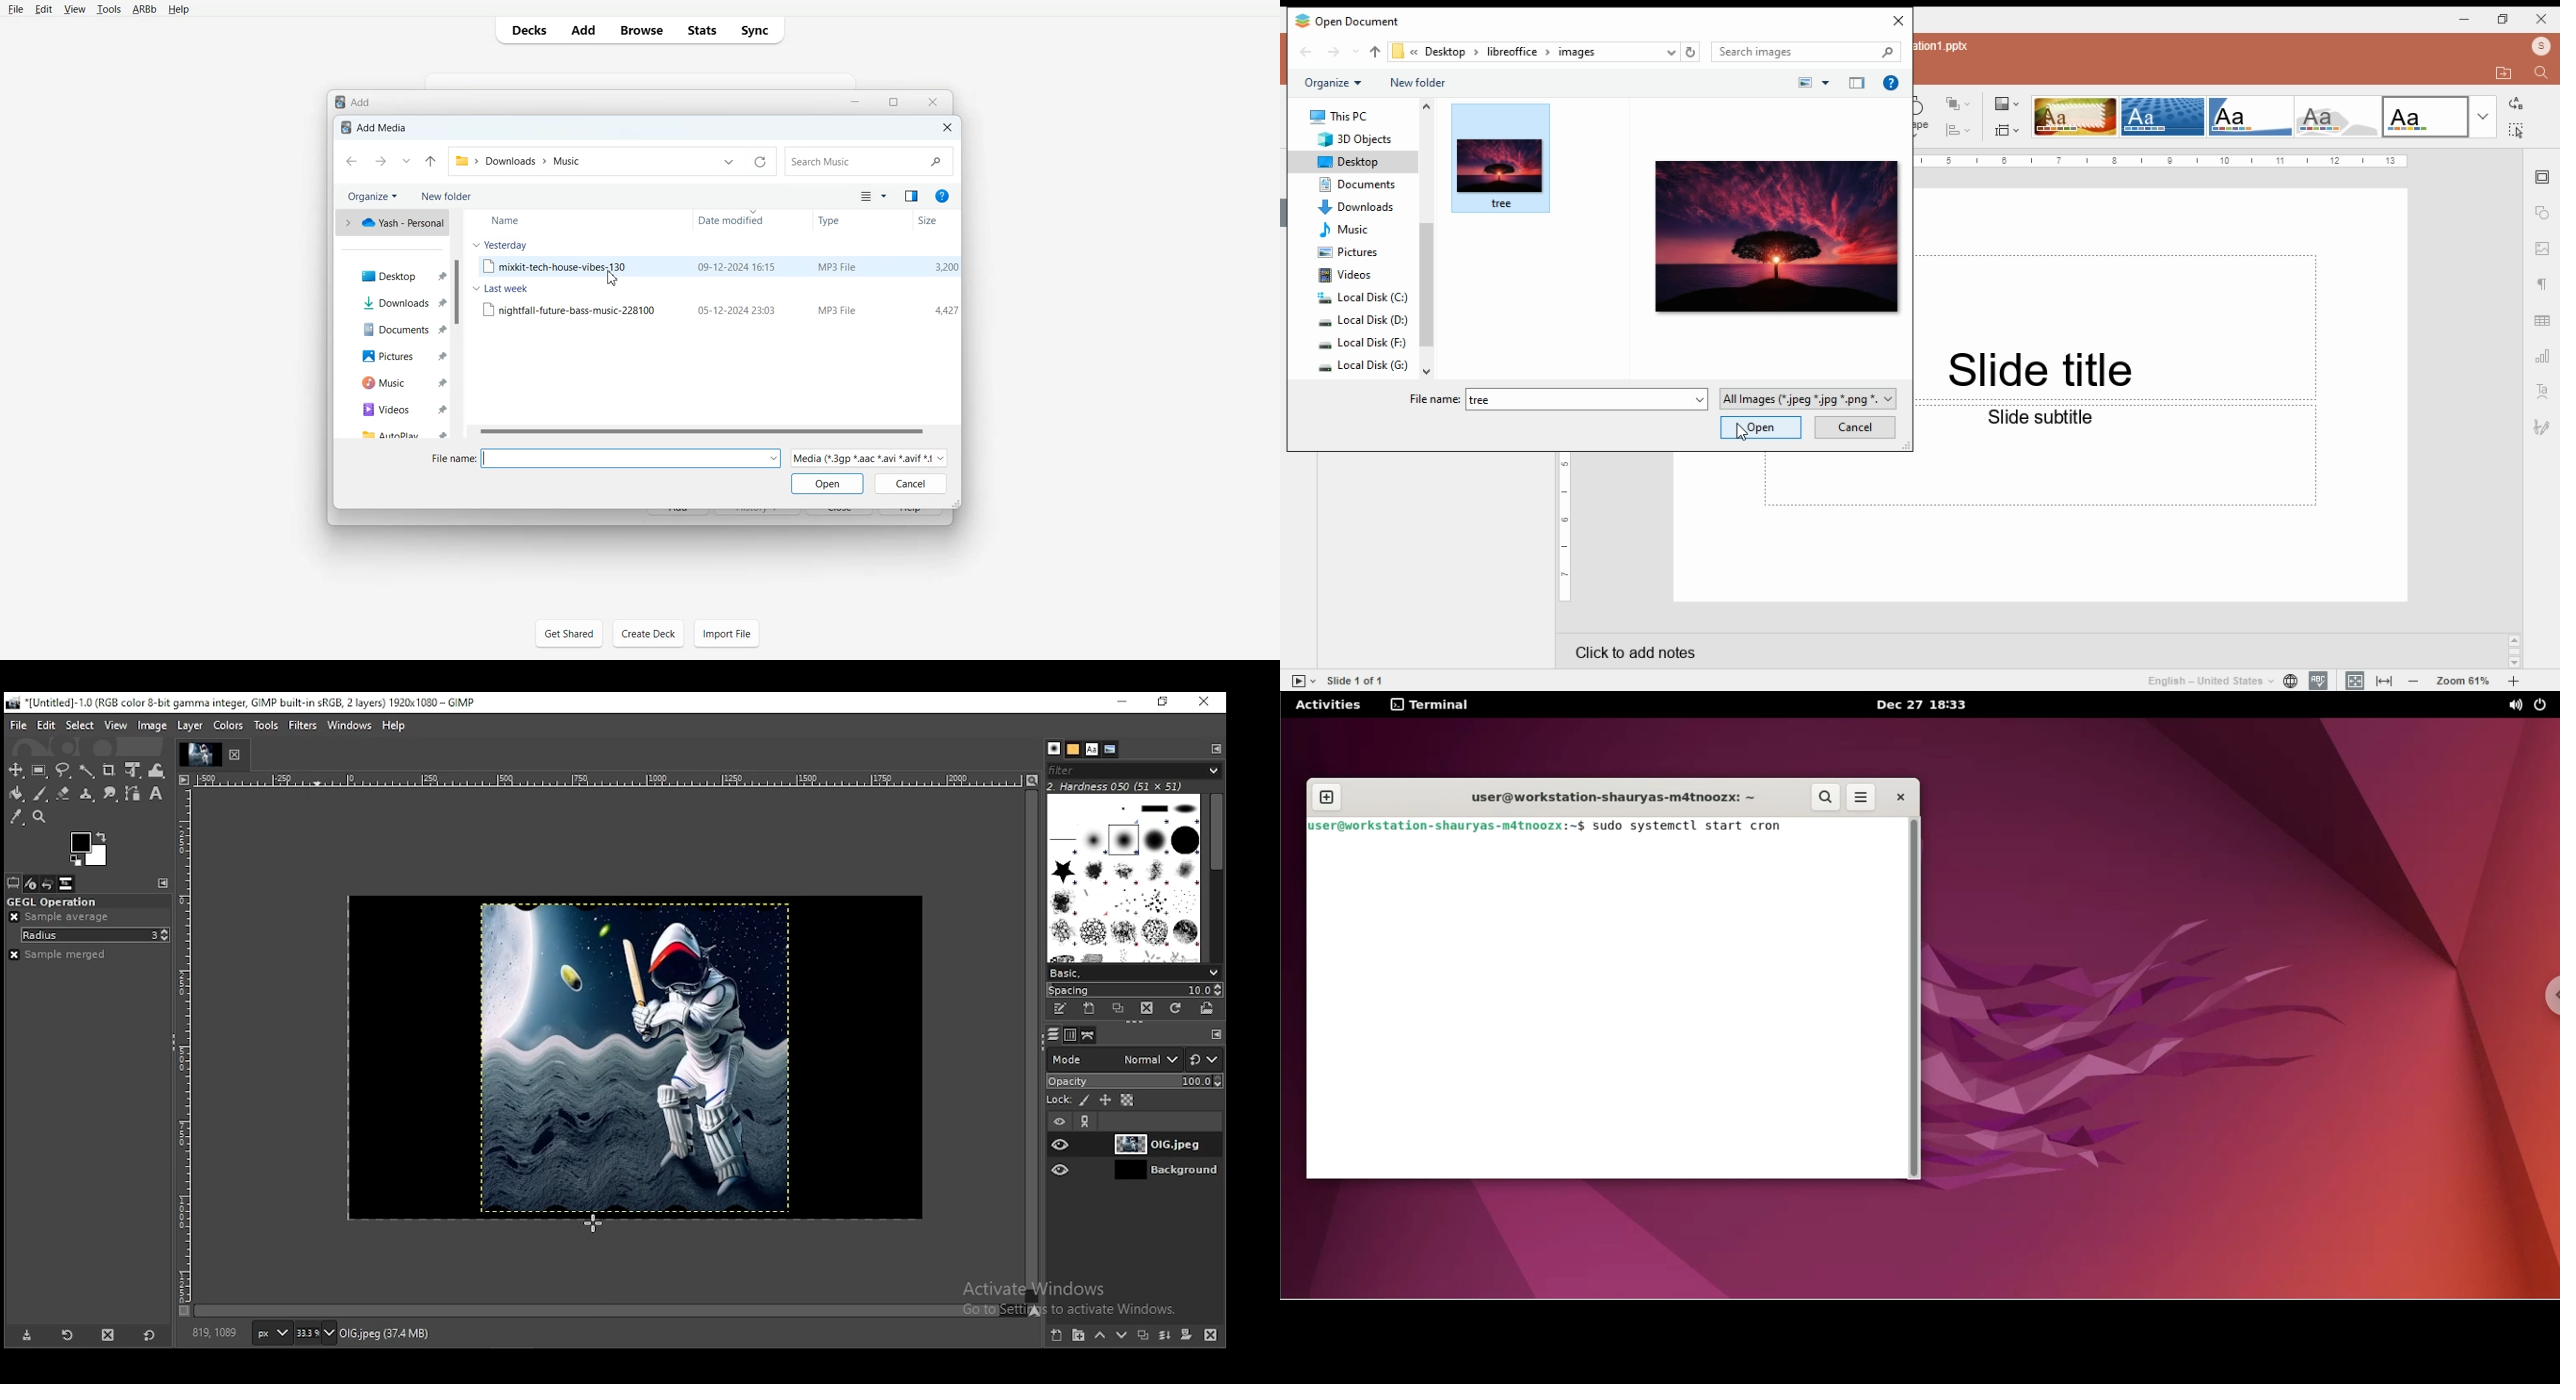 The width and height of the screenshot is (2576, 1400). I want to click on Documents, so click(402, 328).